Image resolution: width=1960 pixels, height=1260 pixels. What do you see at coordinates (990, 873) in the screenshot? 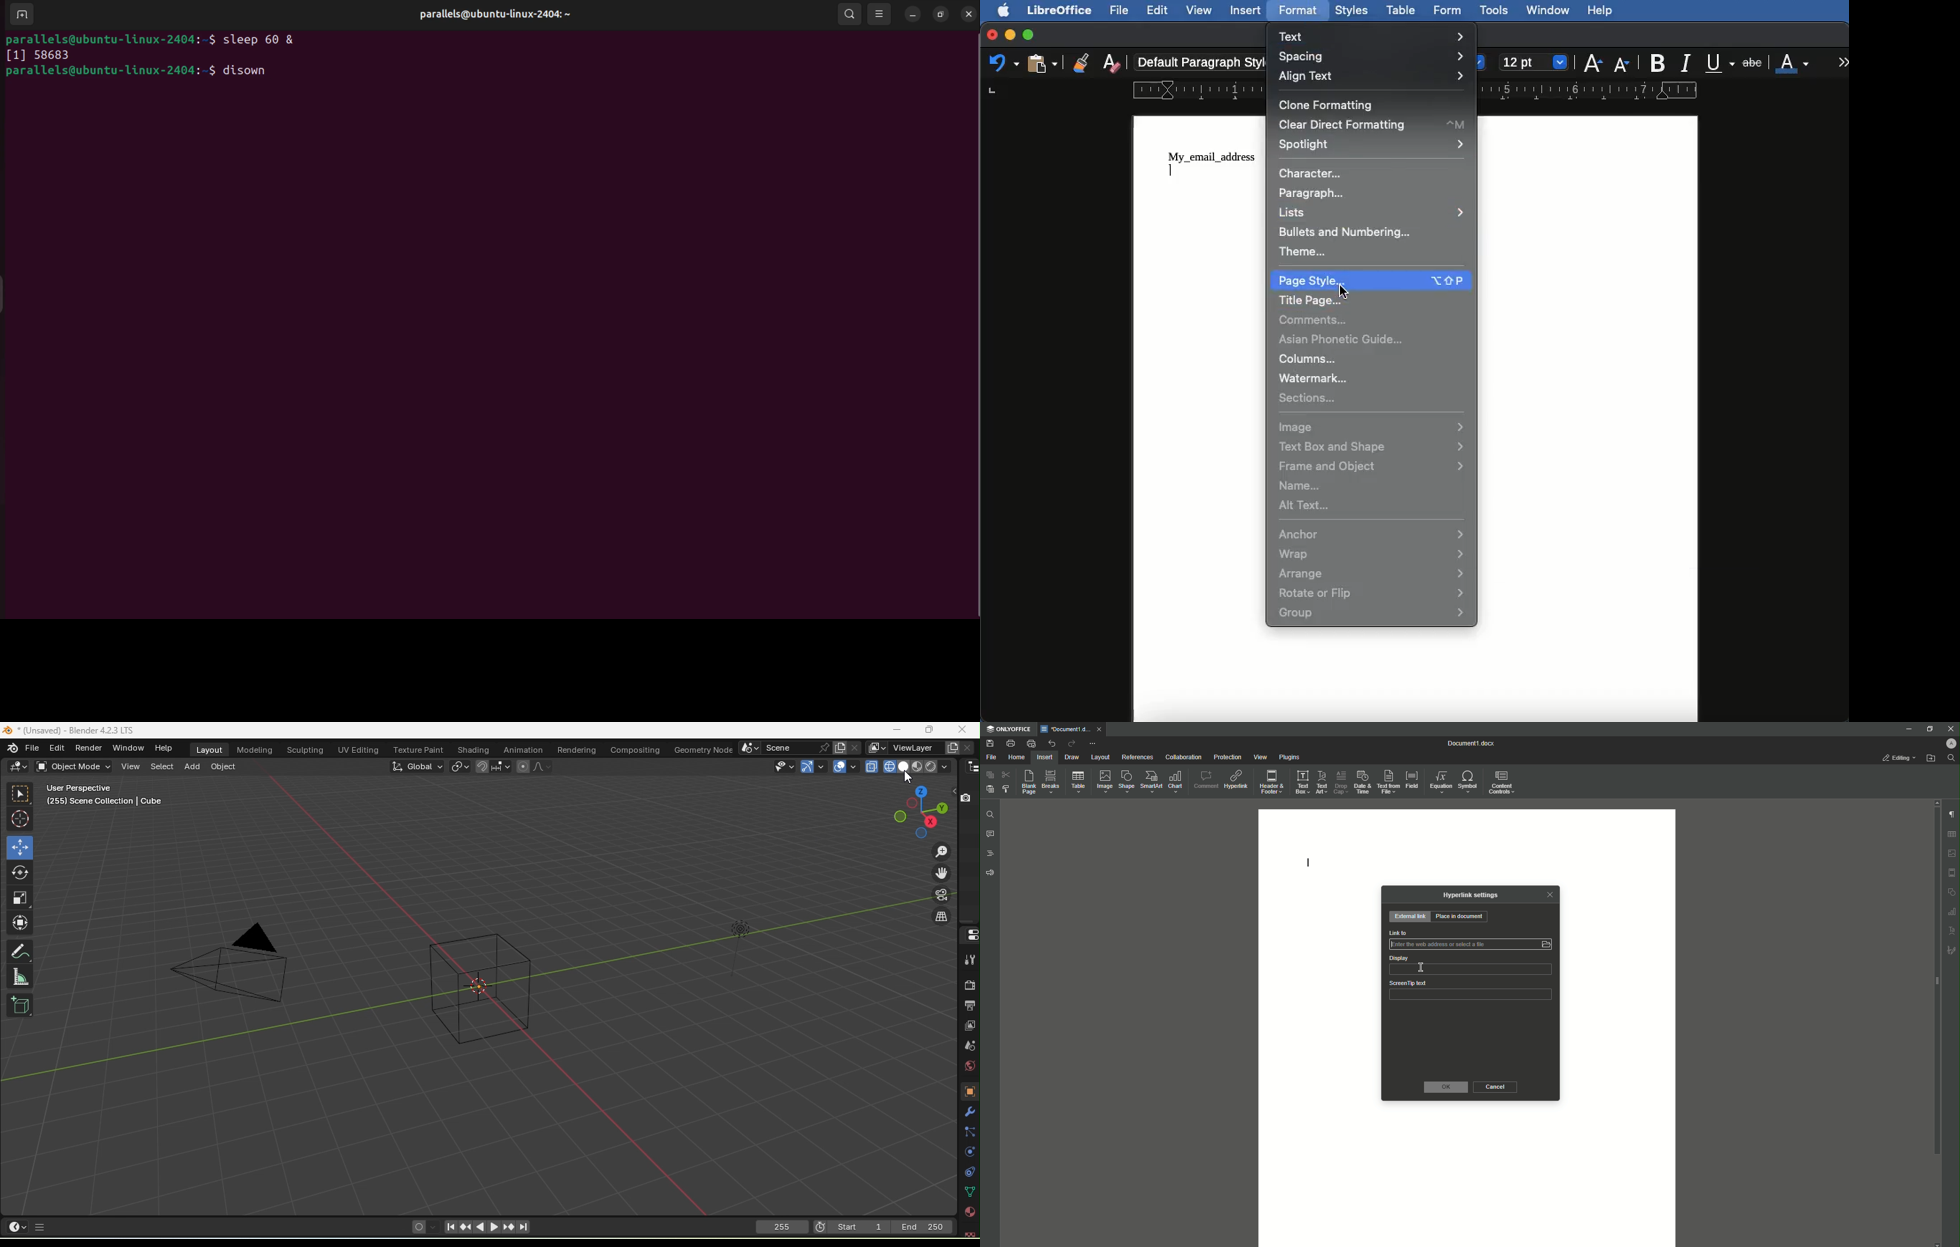
I see `Feedback` at bounding box center [990, 873].